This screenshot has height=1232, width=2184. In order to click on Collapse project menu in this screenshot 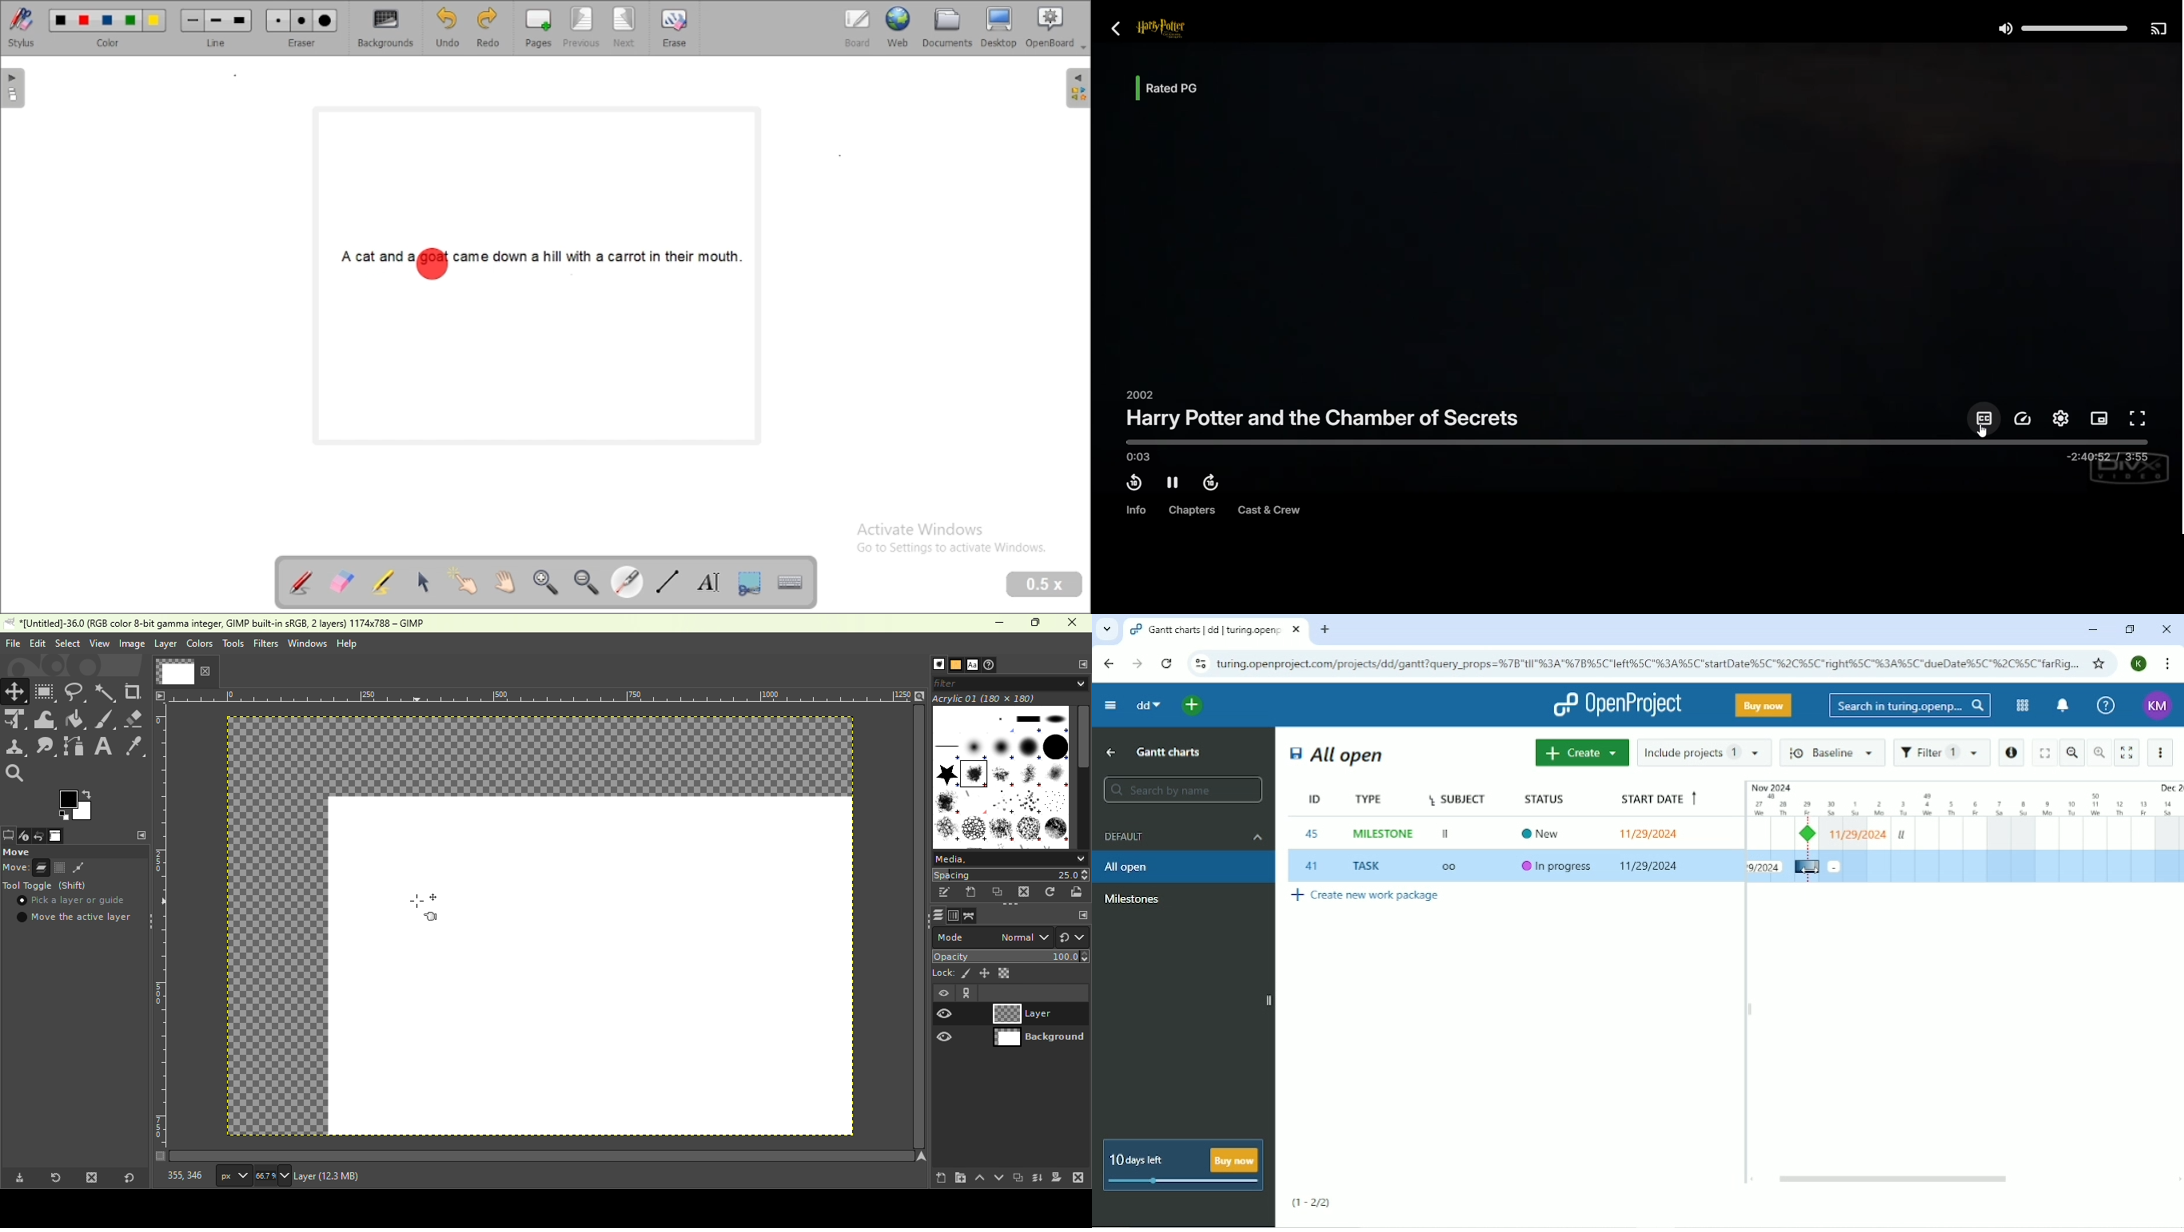, I will do `click(1110, 706)`.